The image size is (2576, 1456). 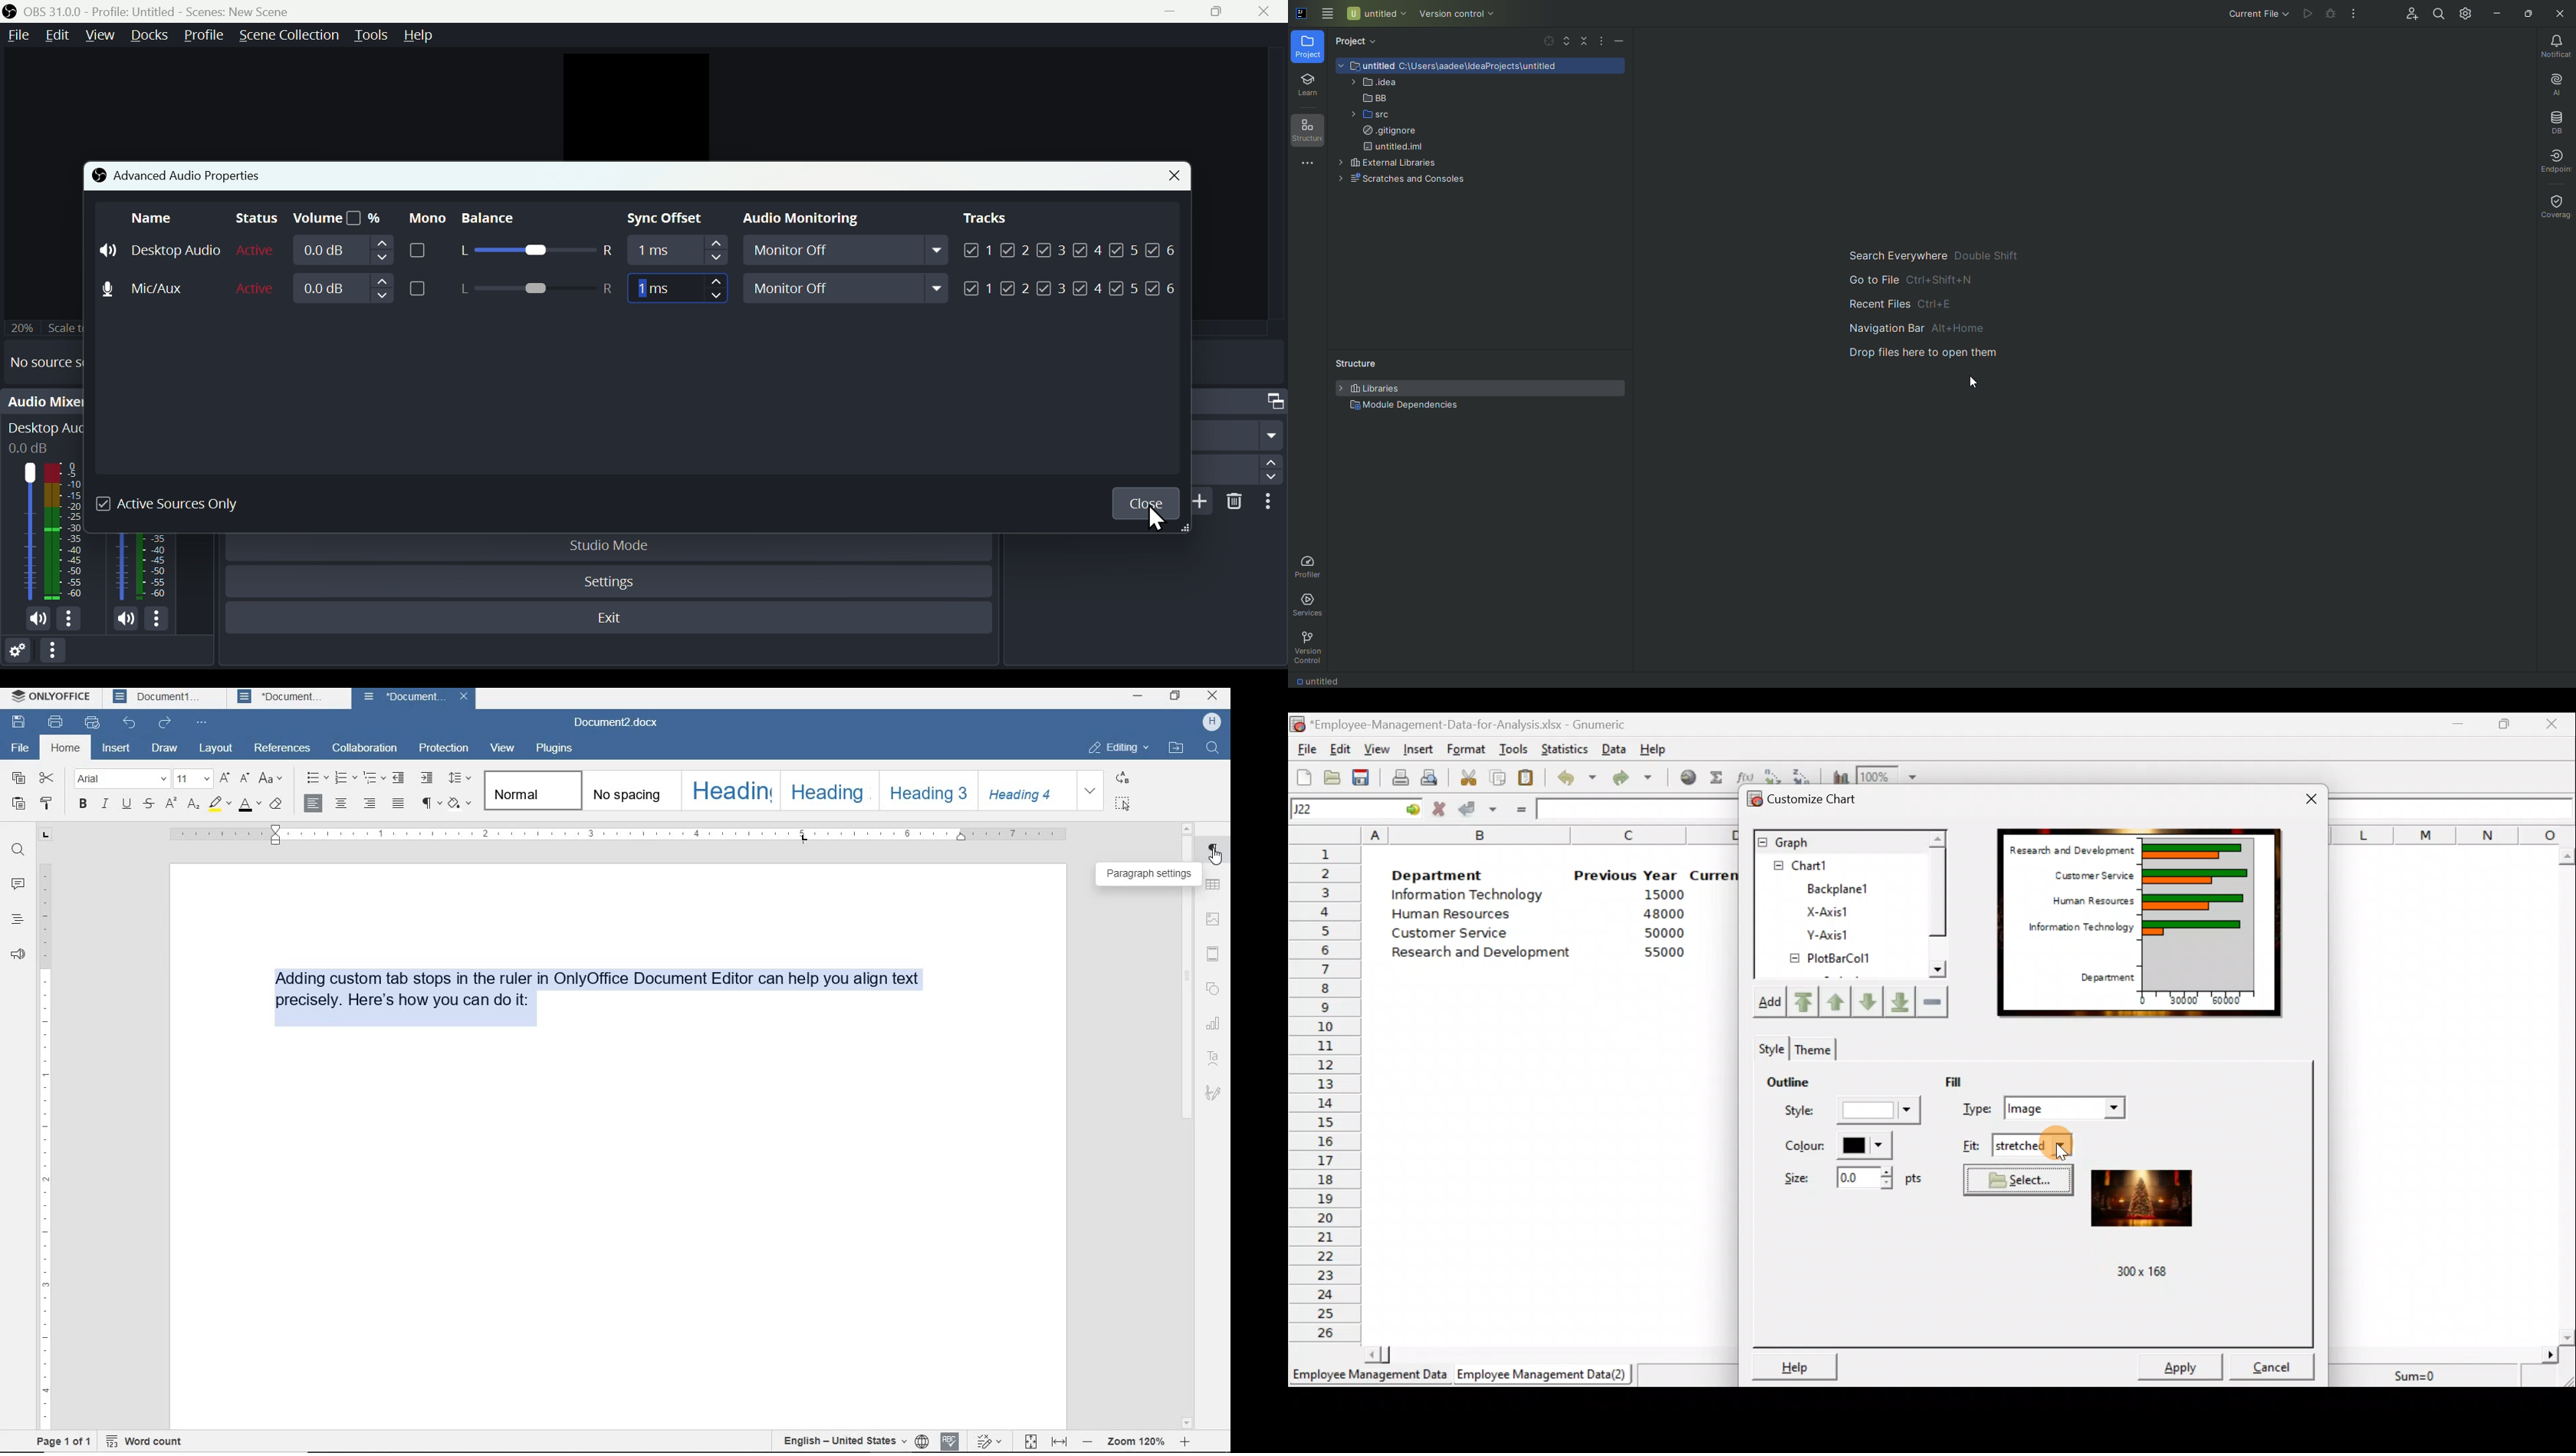 I want to click on Information Technology, so click(x=2076, y=931).